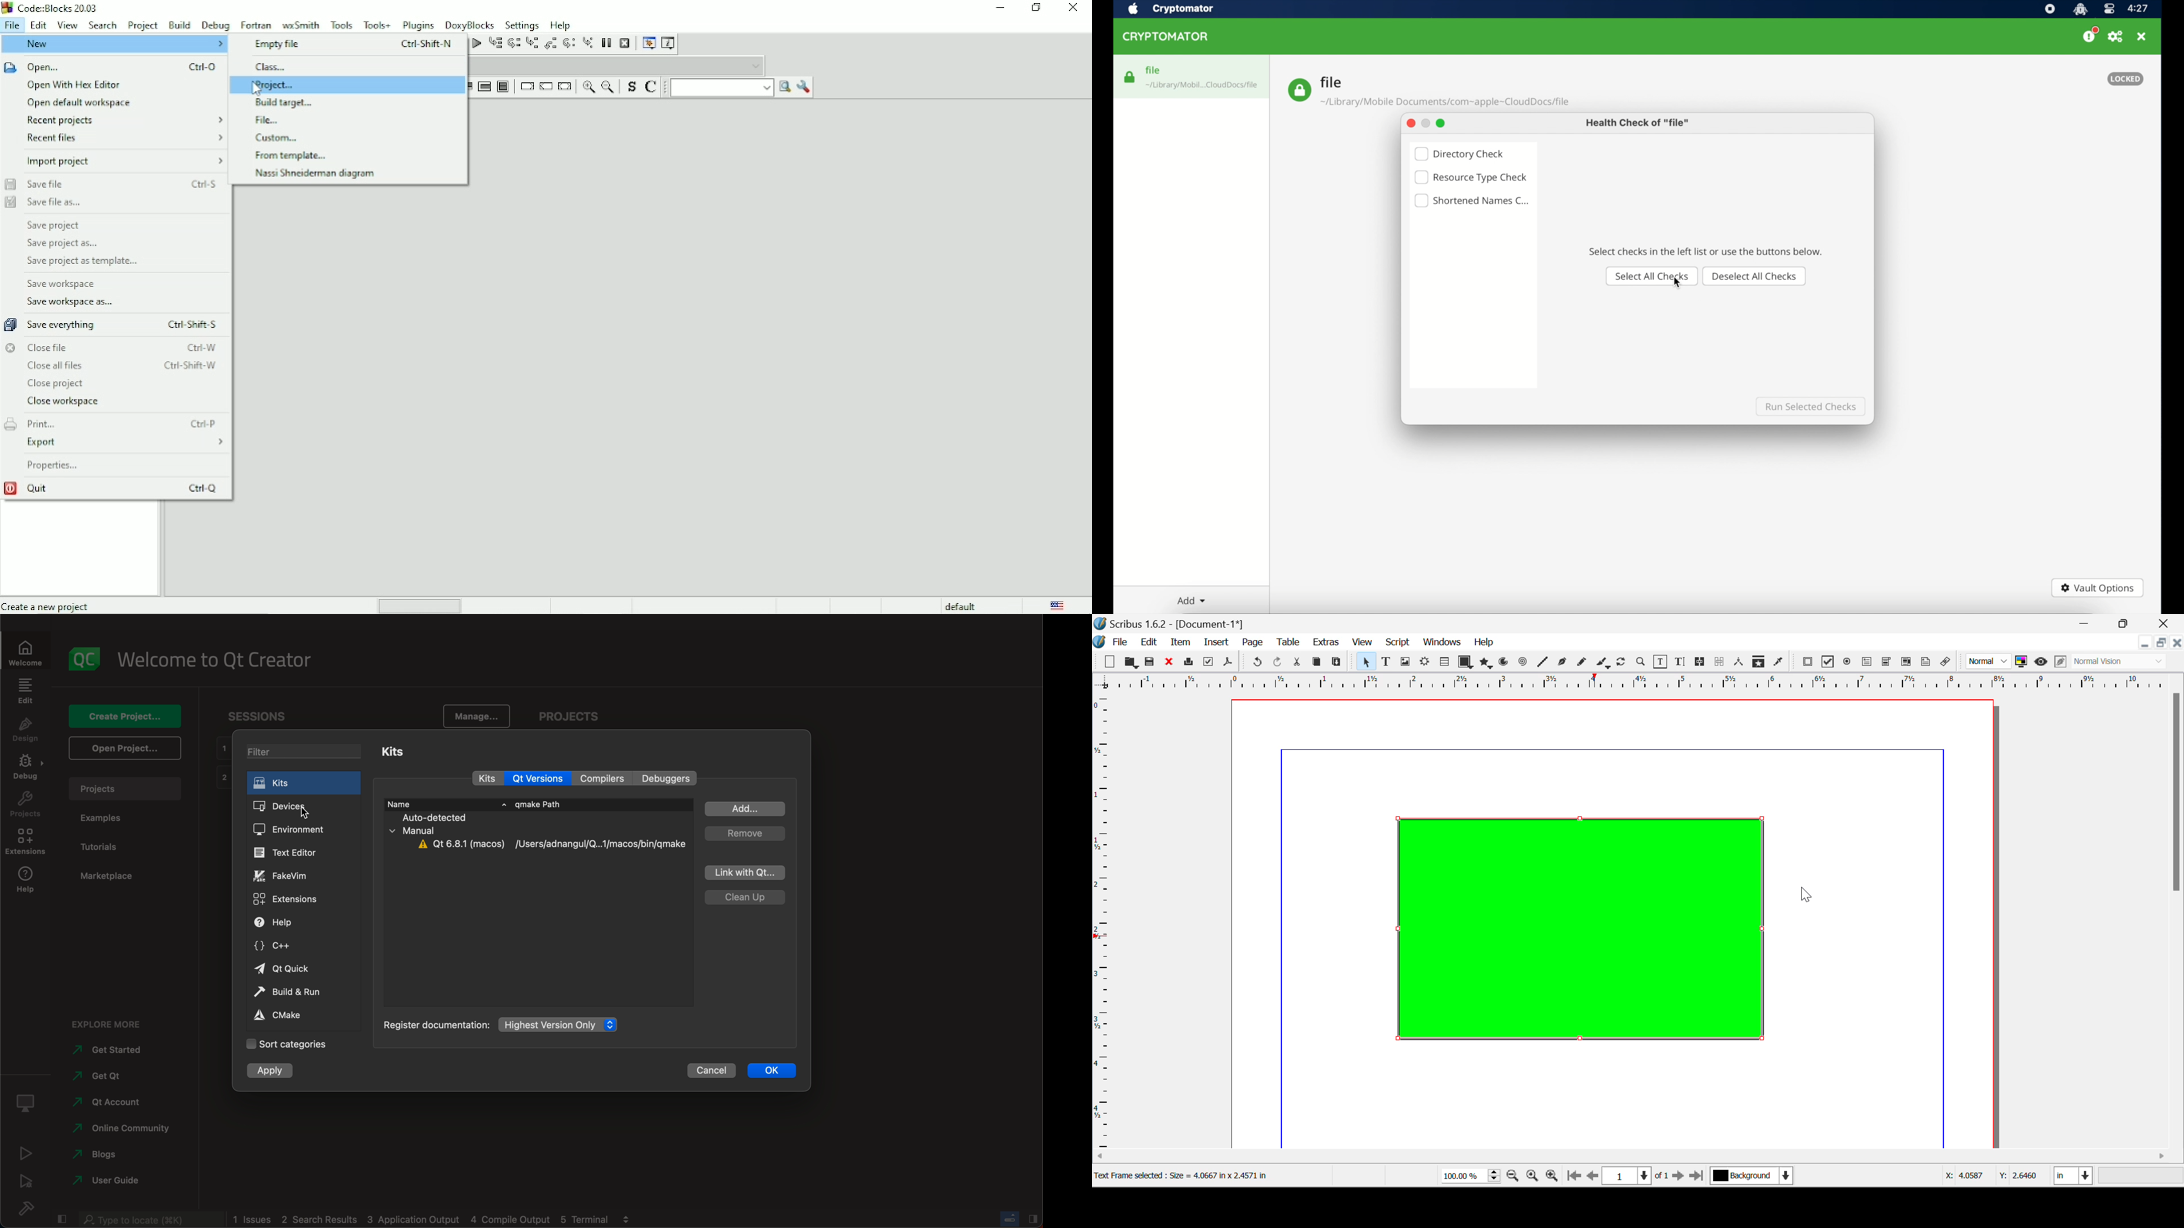 The height and width of the screenshot is (1232, 2184). What do you see at coordinates (153, 1220) in the screenshot?
I see `Type to locate (K)` at bounding box center [153, 1220].